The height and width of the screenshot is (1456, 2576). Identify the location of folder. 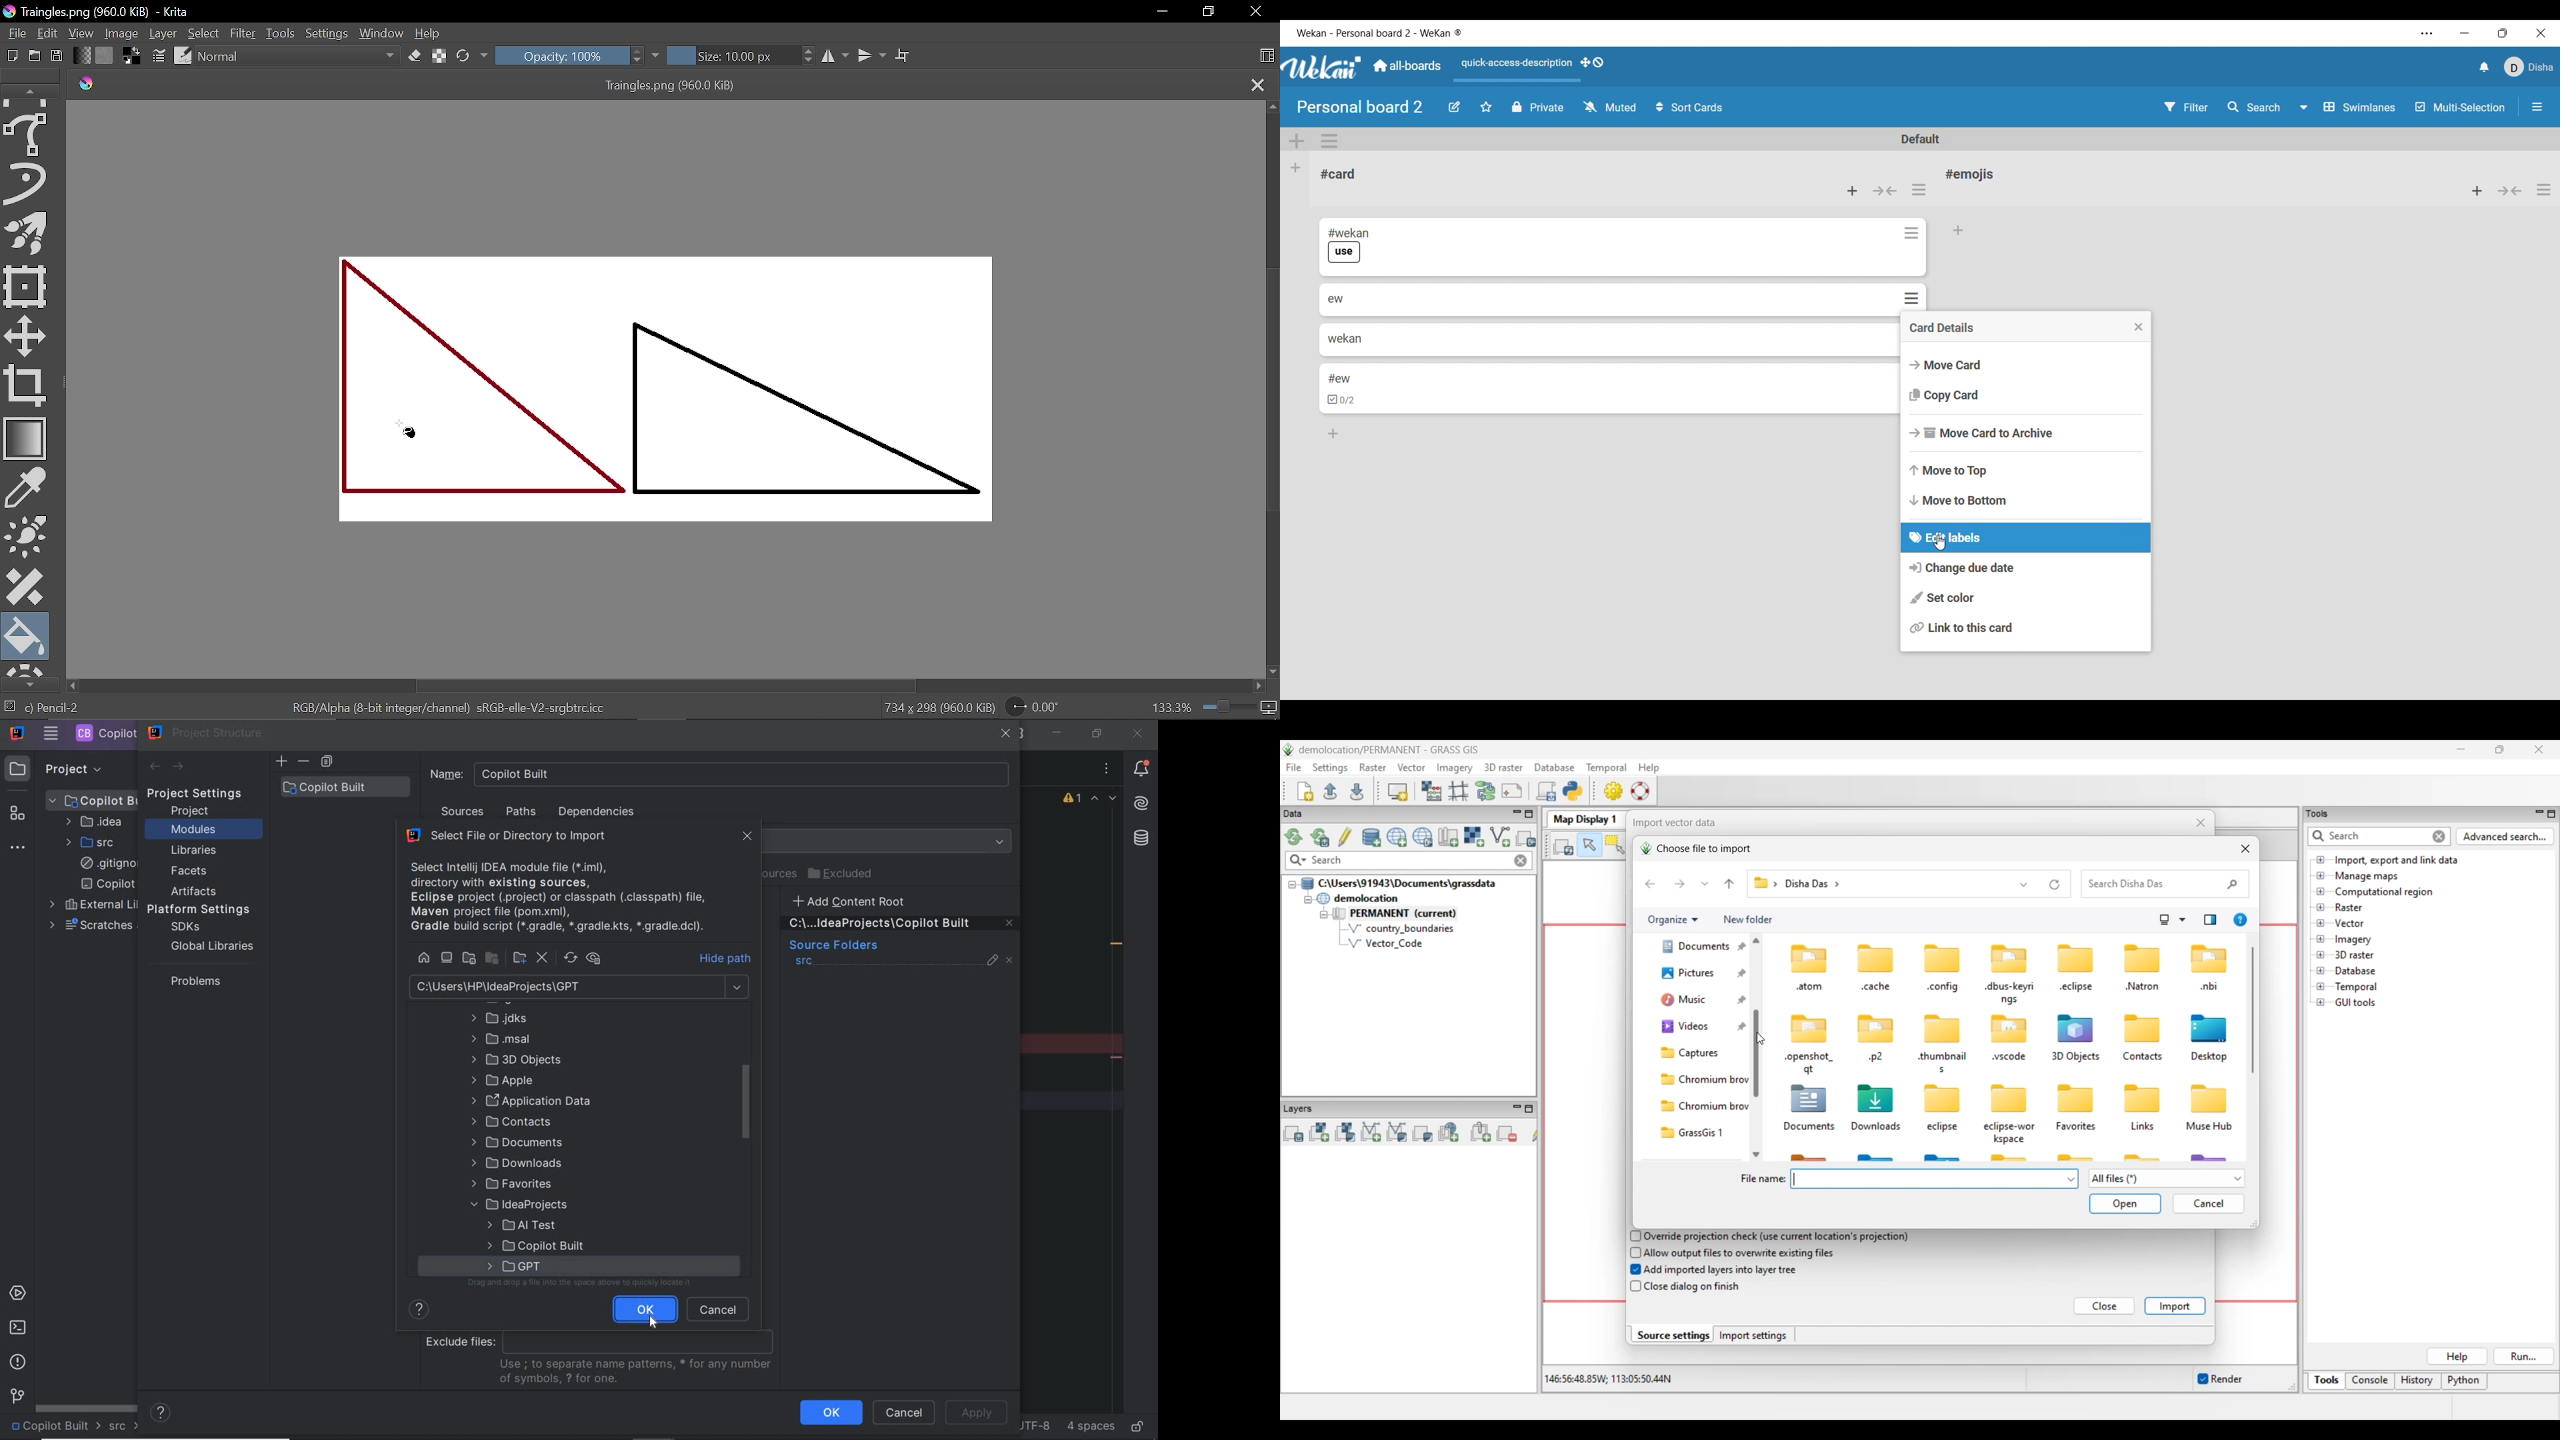
(535, 1244).